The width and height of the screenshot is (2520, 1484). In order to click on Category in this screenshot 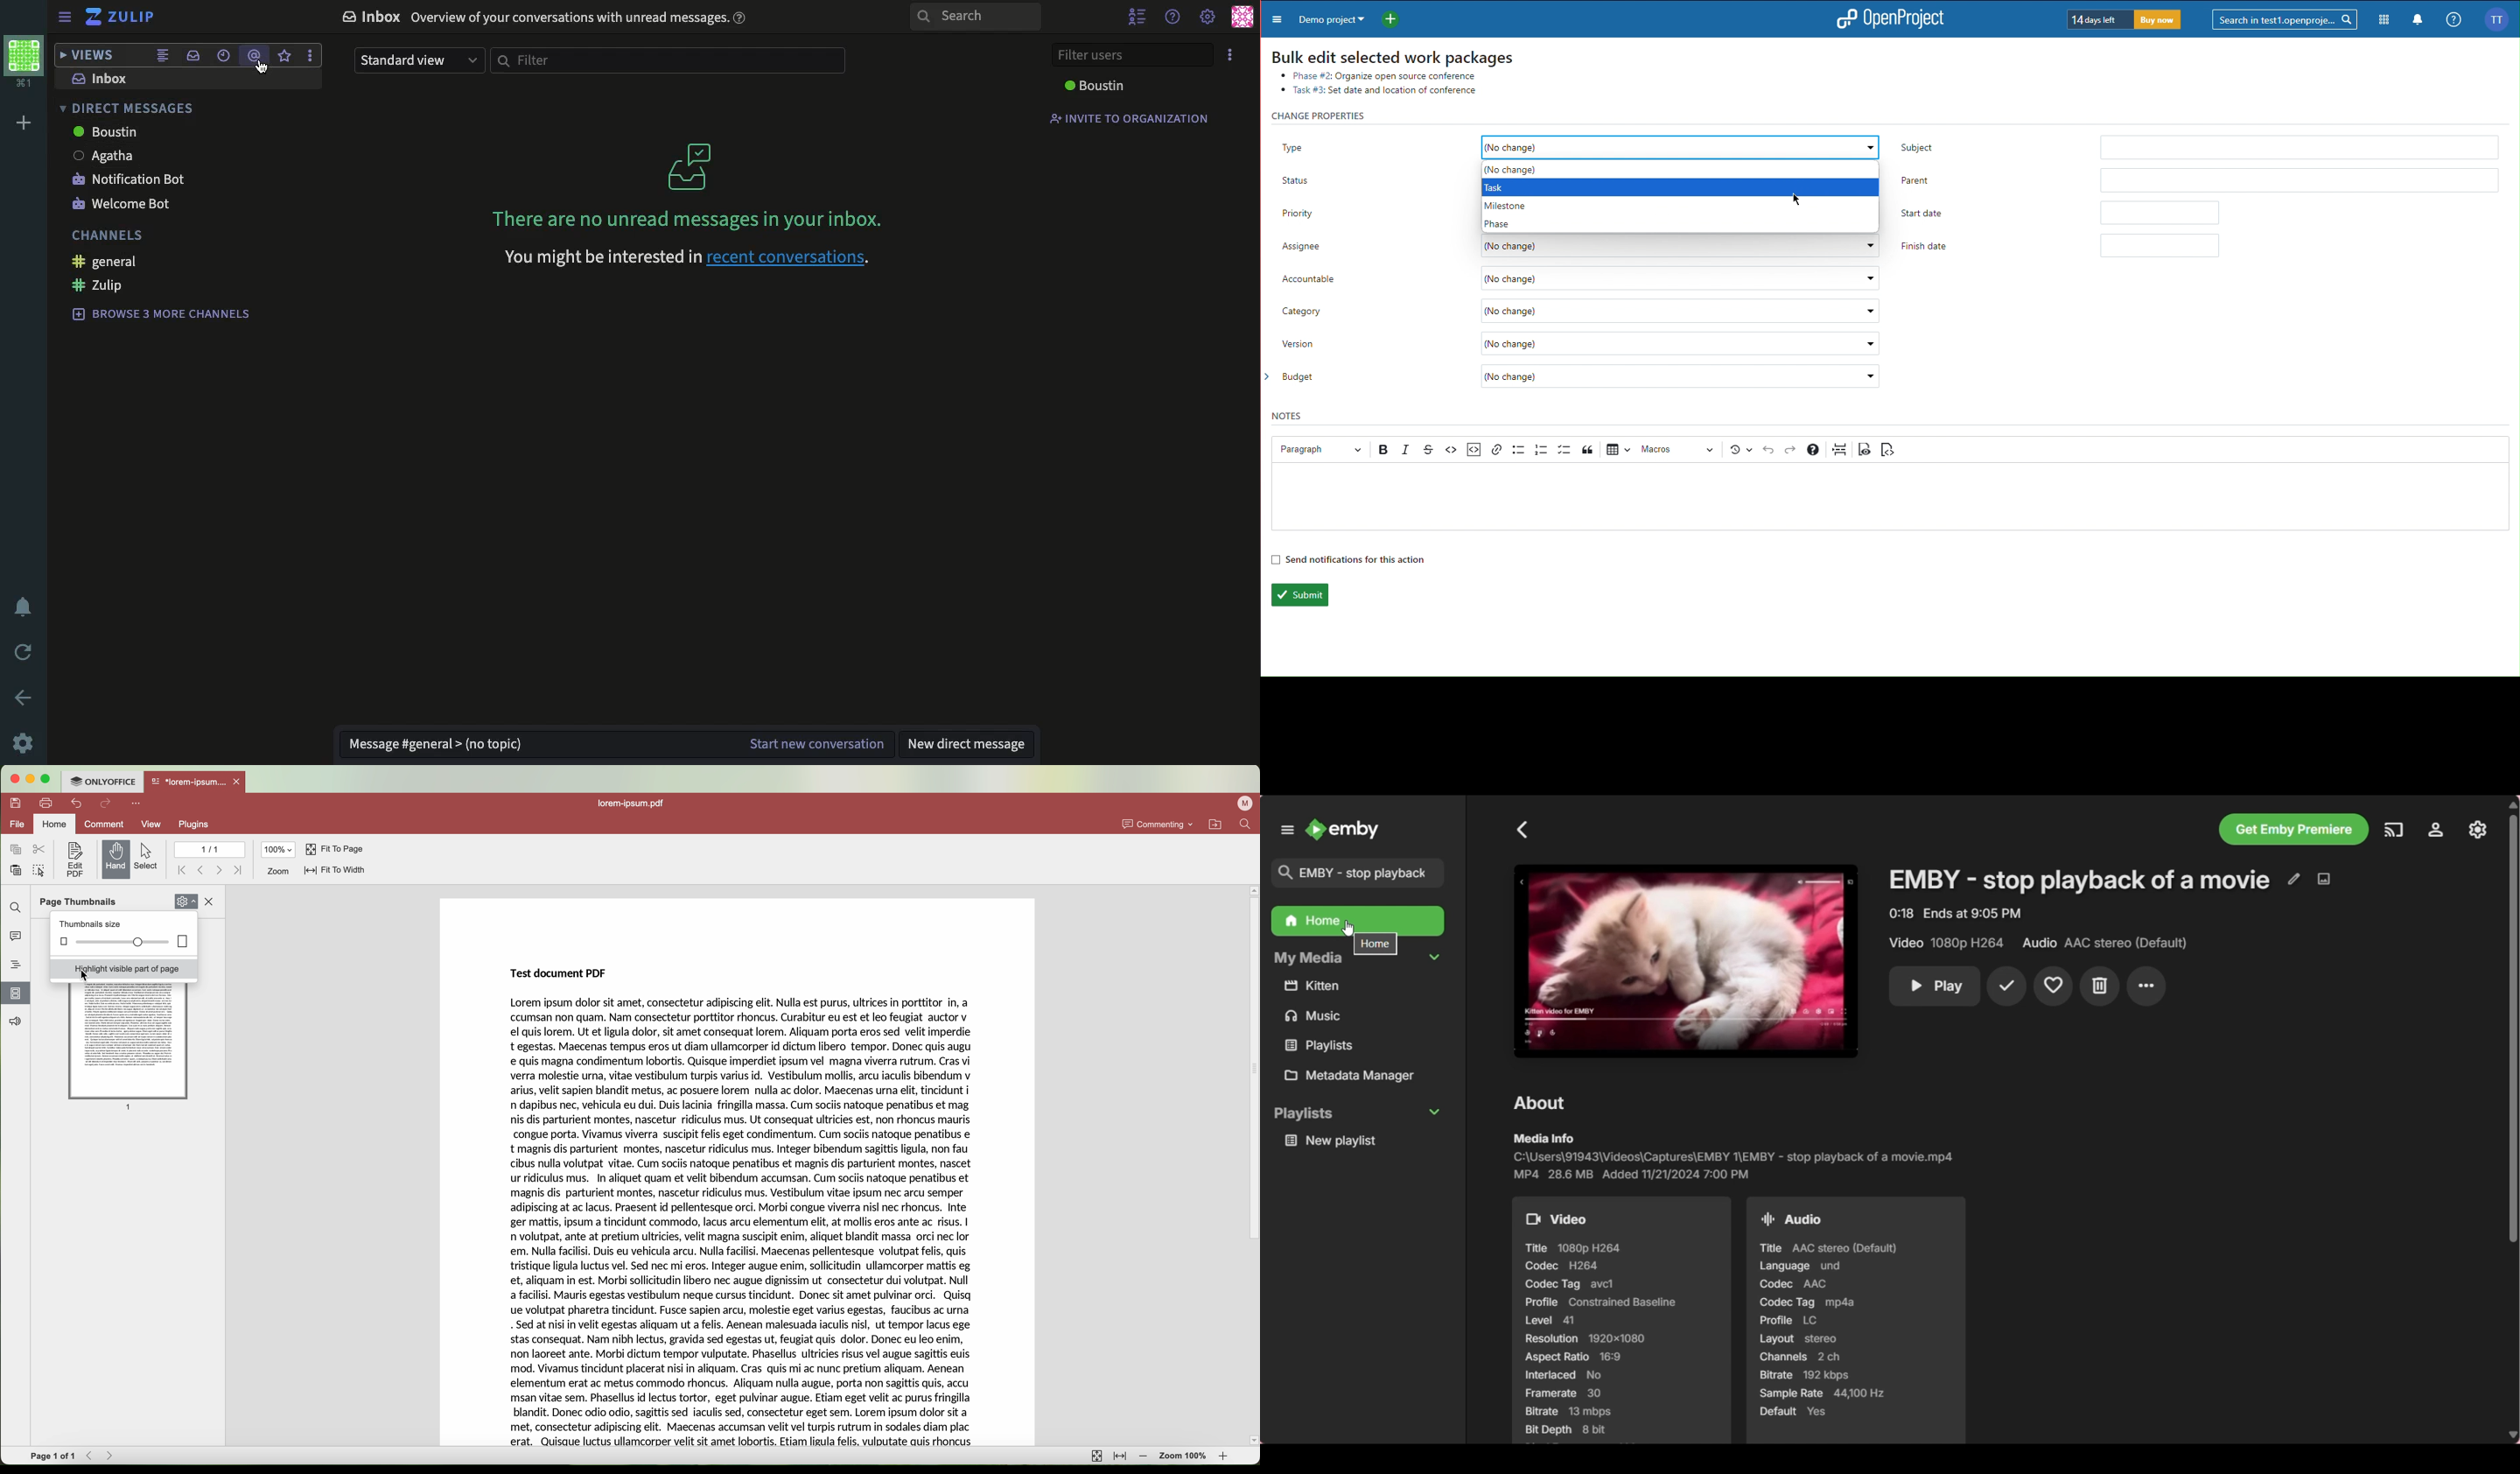, I will do `click(1582, 314)`.